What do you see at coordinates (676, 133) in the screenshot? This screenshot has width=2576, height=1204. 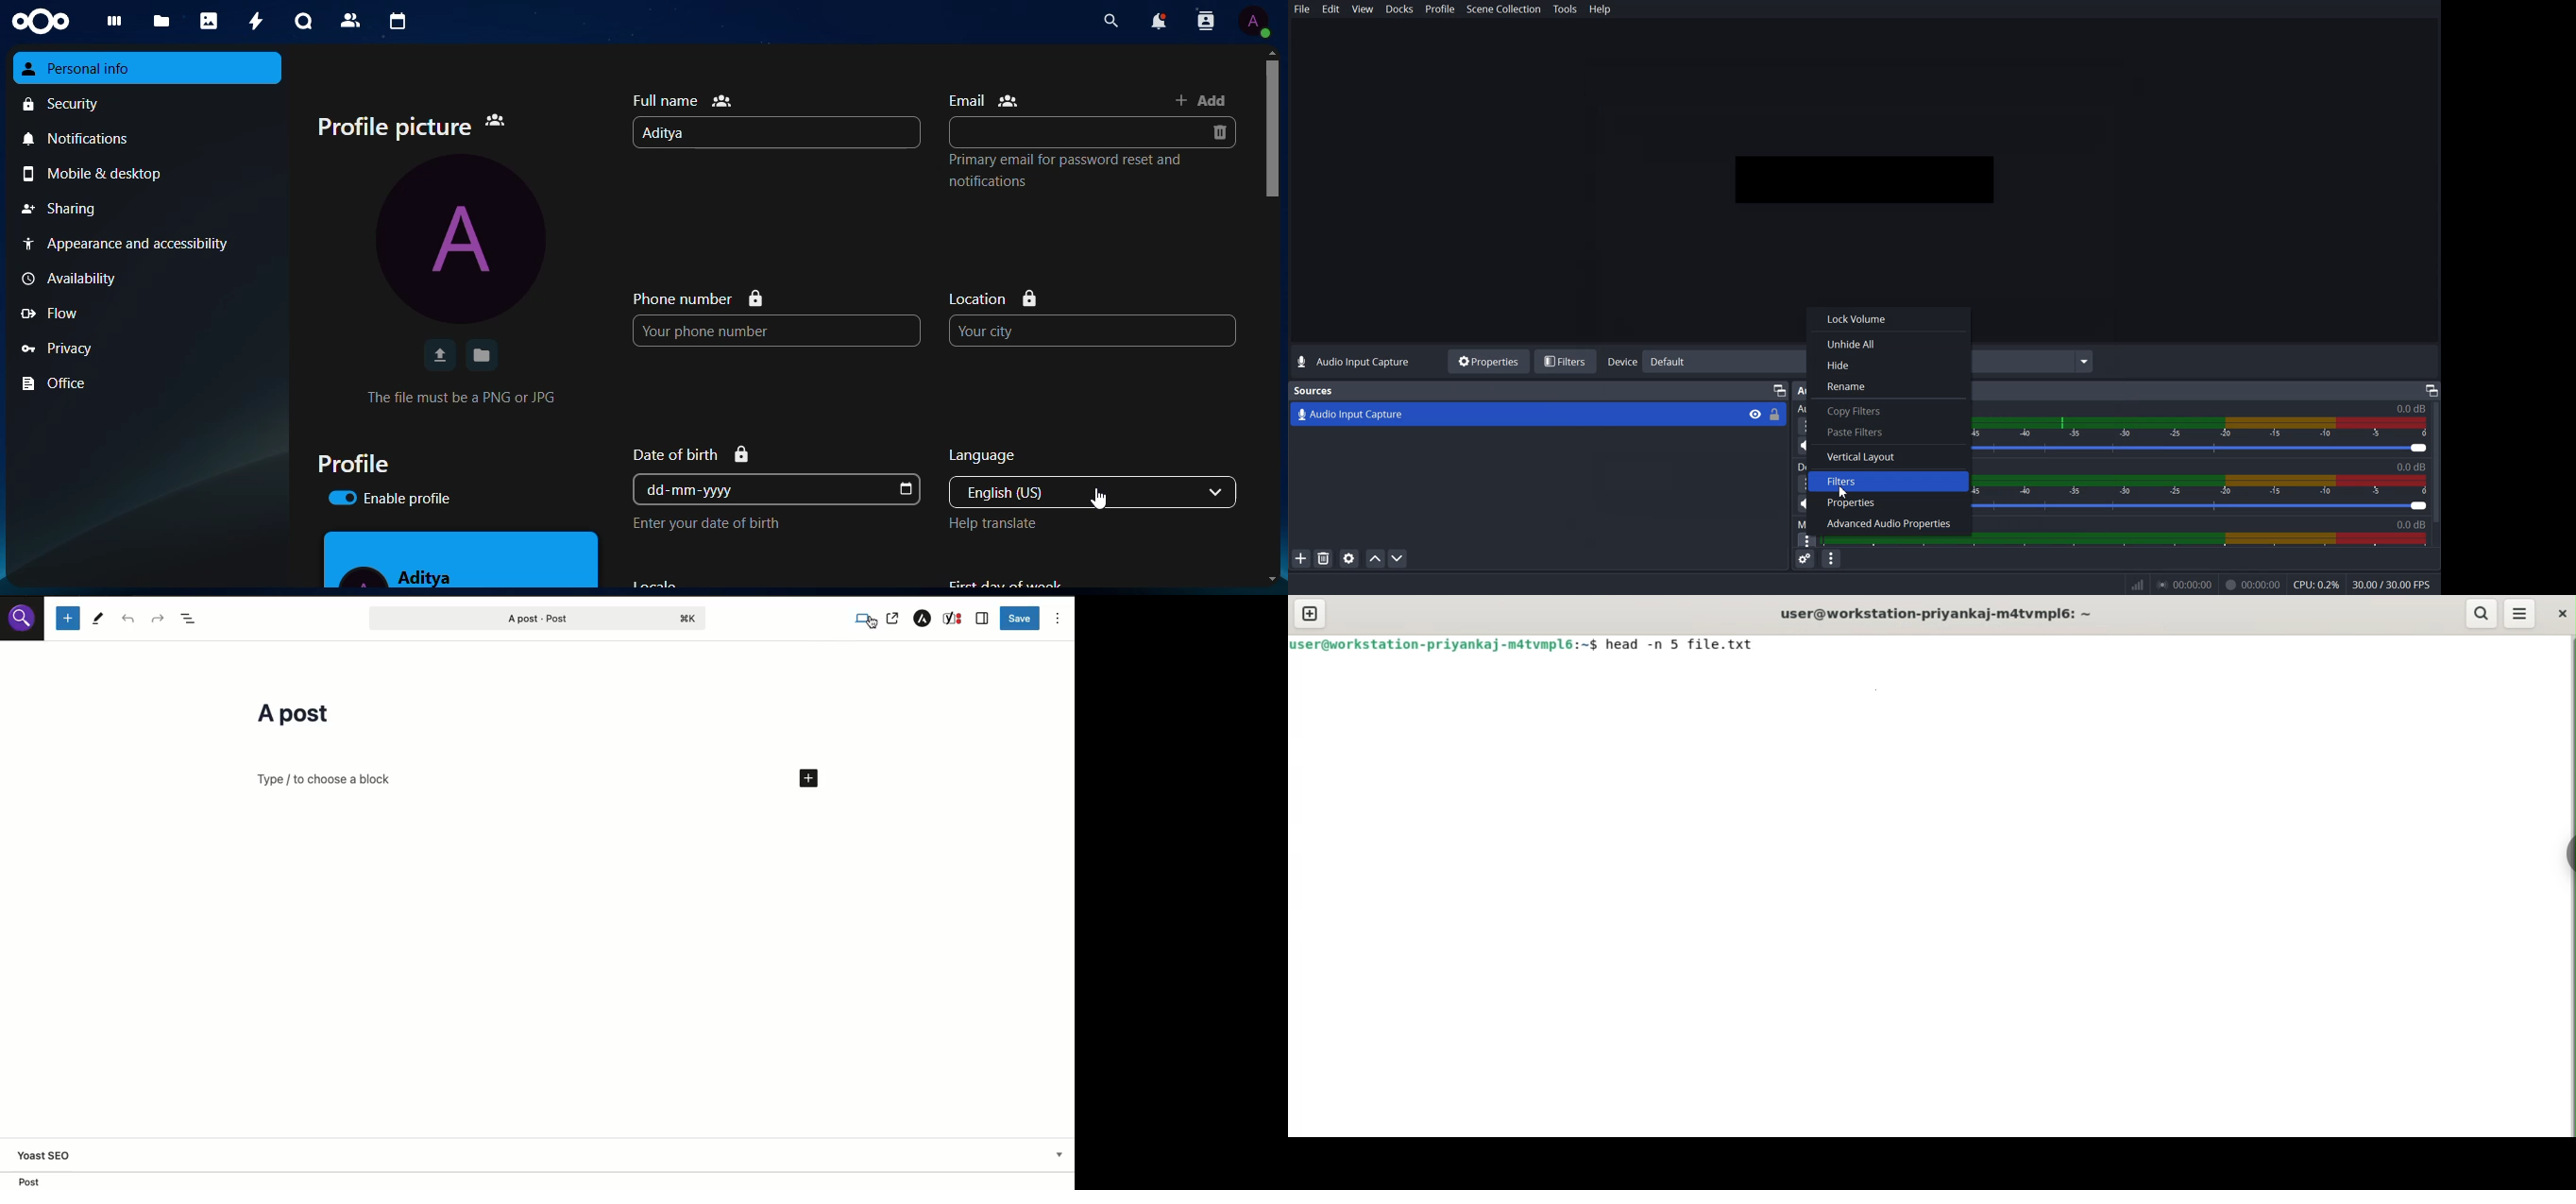 I see `name` at bounding box center [676, 133].